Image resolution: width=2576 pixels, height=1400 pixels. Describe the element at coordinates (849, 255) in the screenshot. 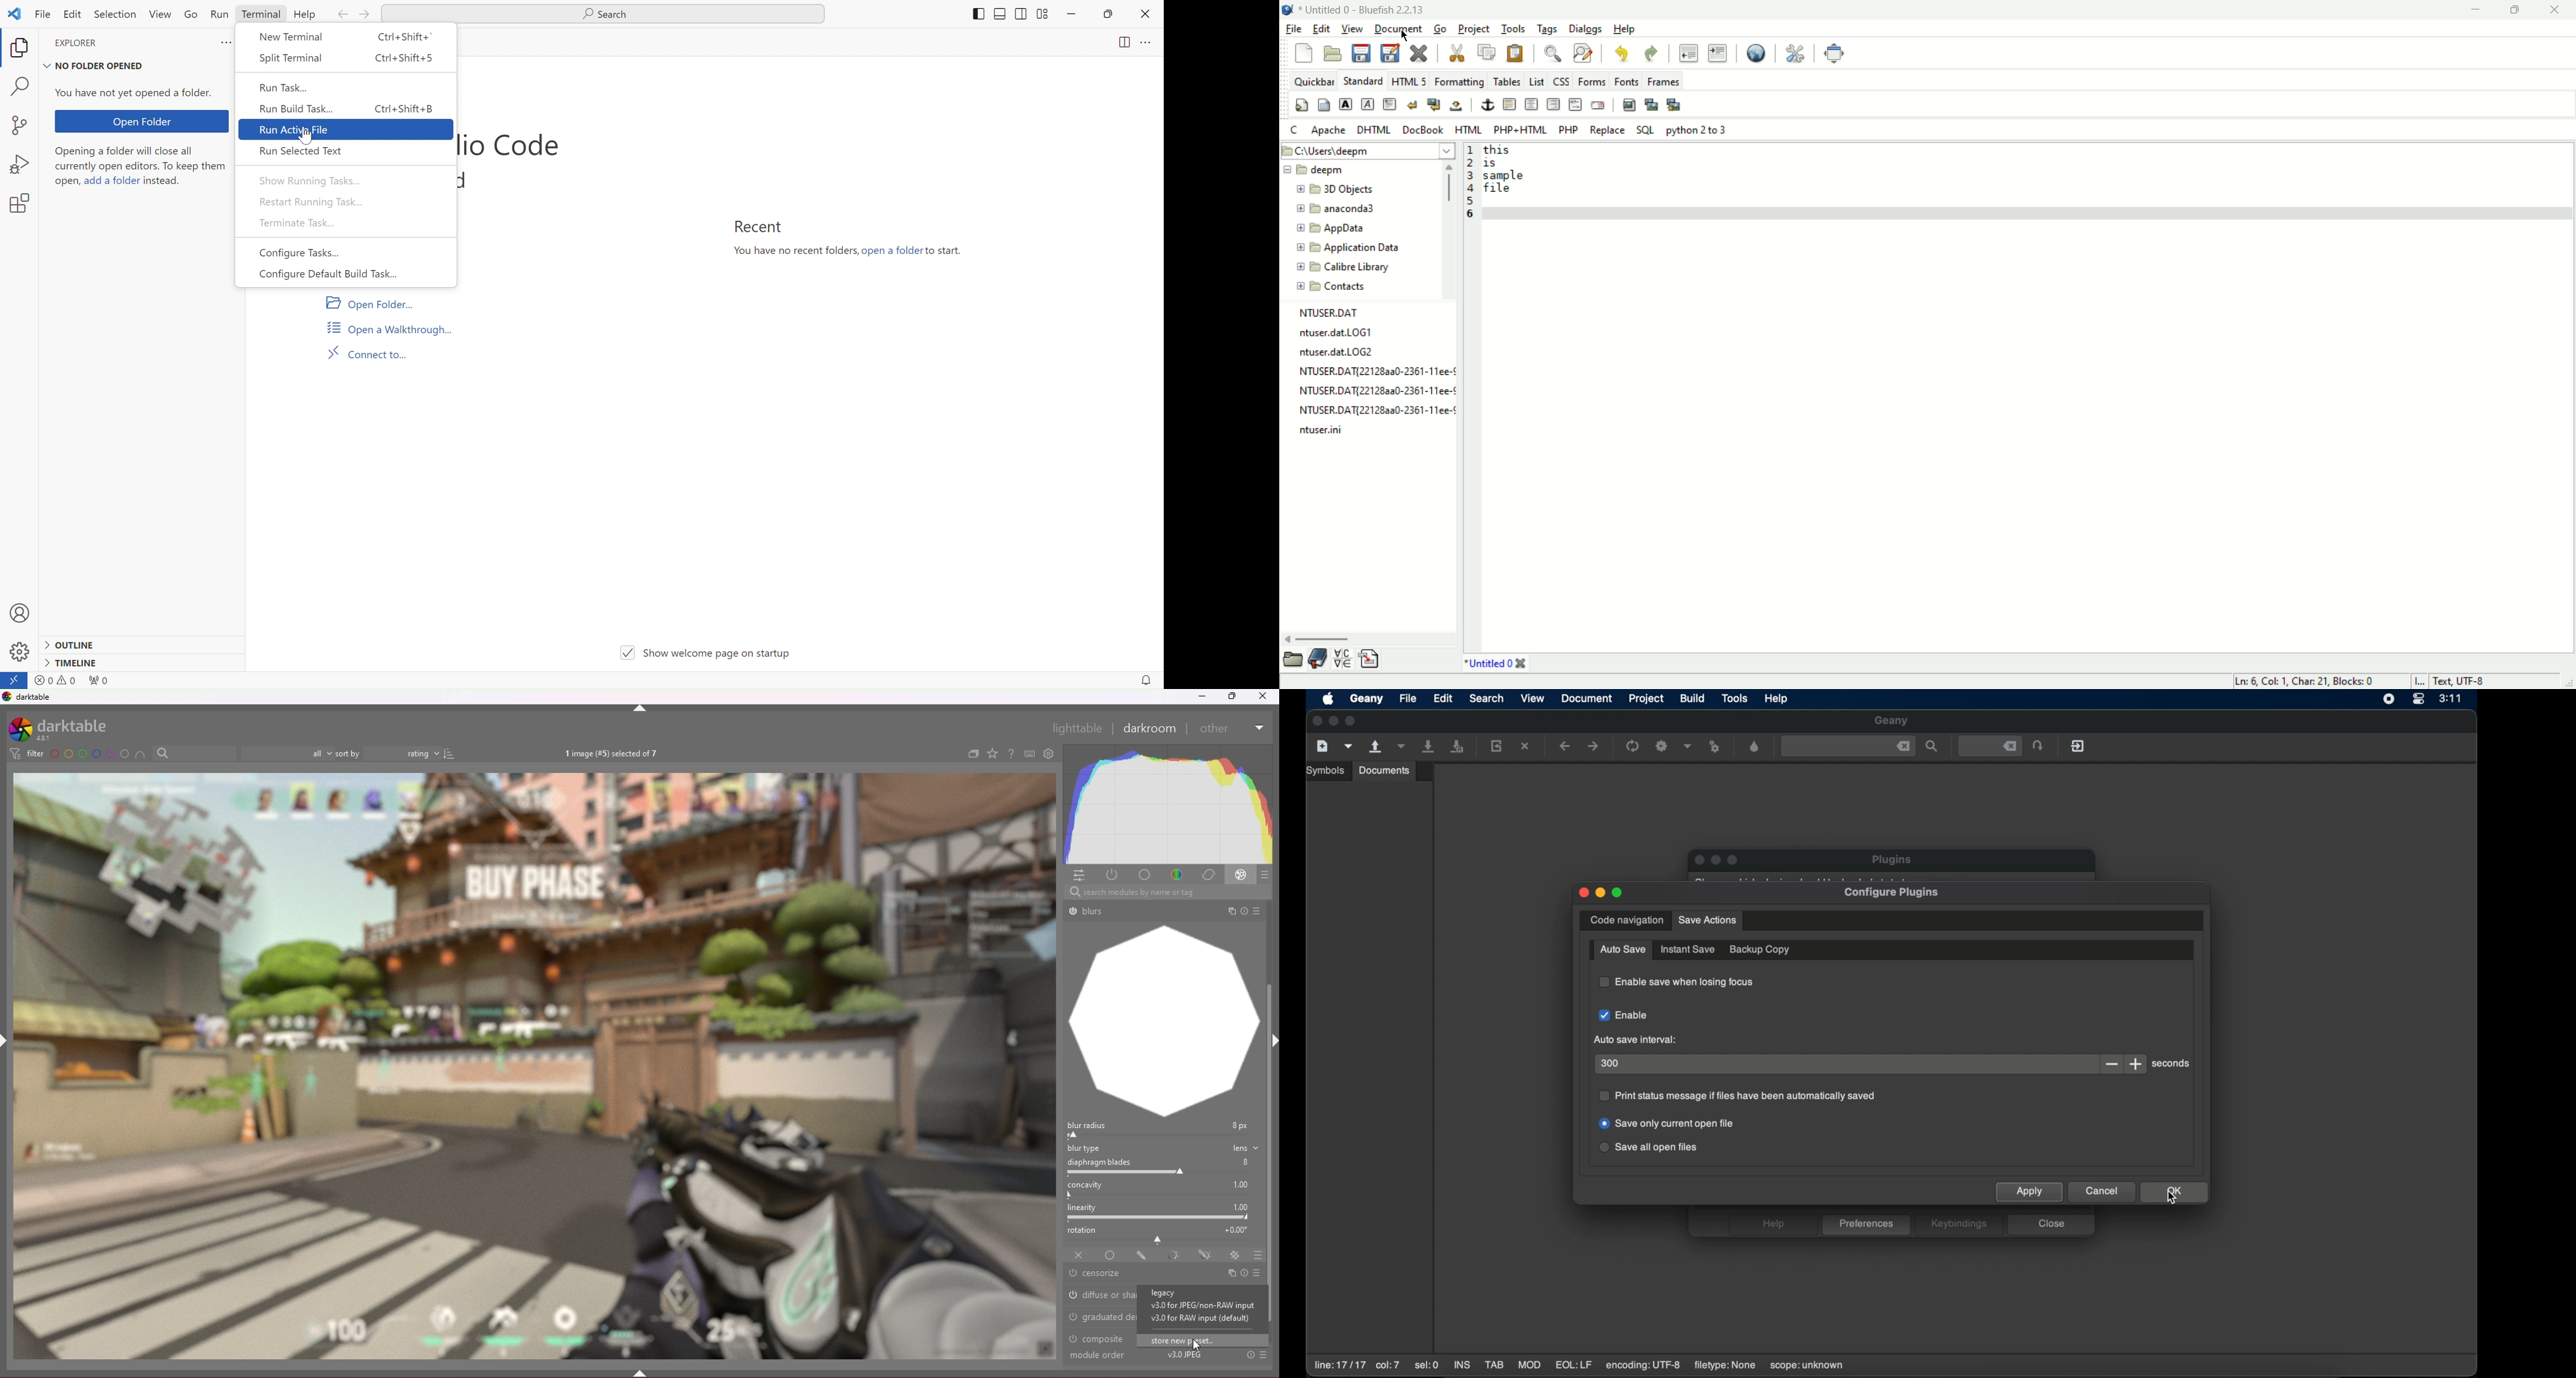

I see `You have no recent folders,open a folder to start` at that location.